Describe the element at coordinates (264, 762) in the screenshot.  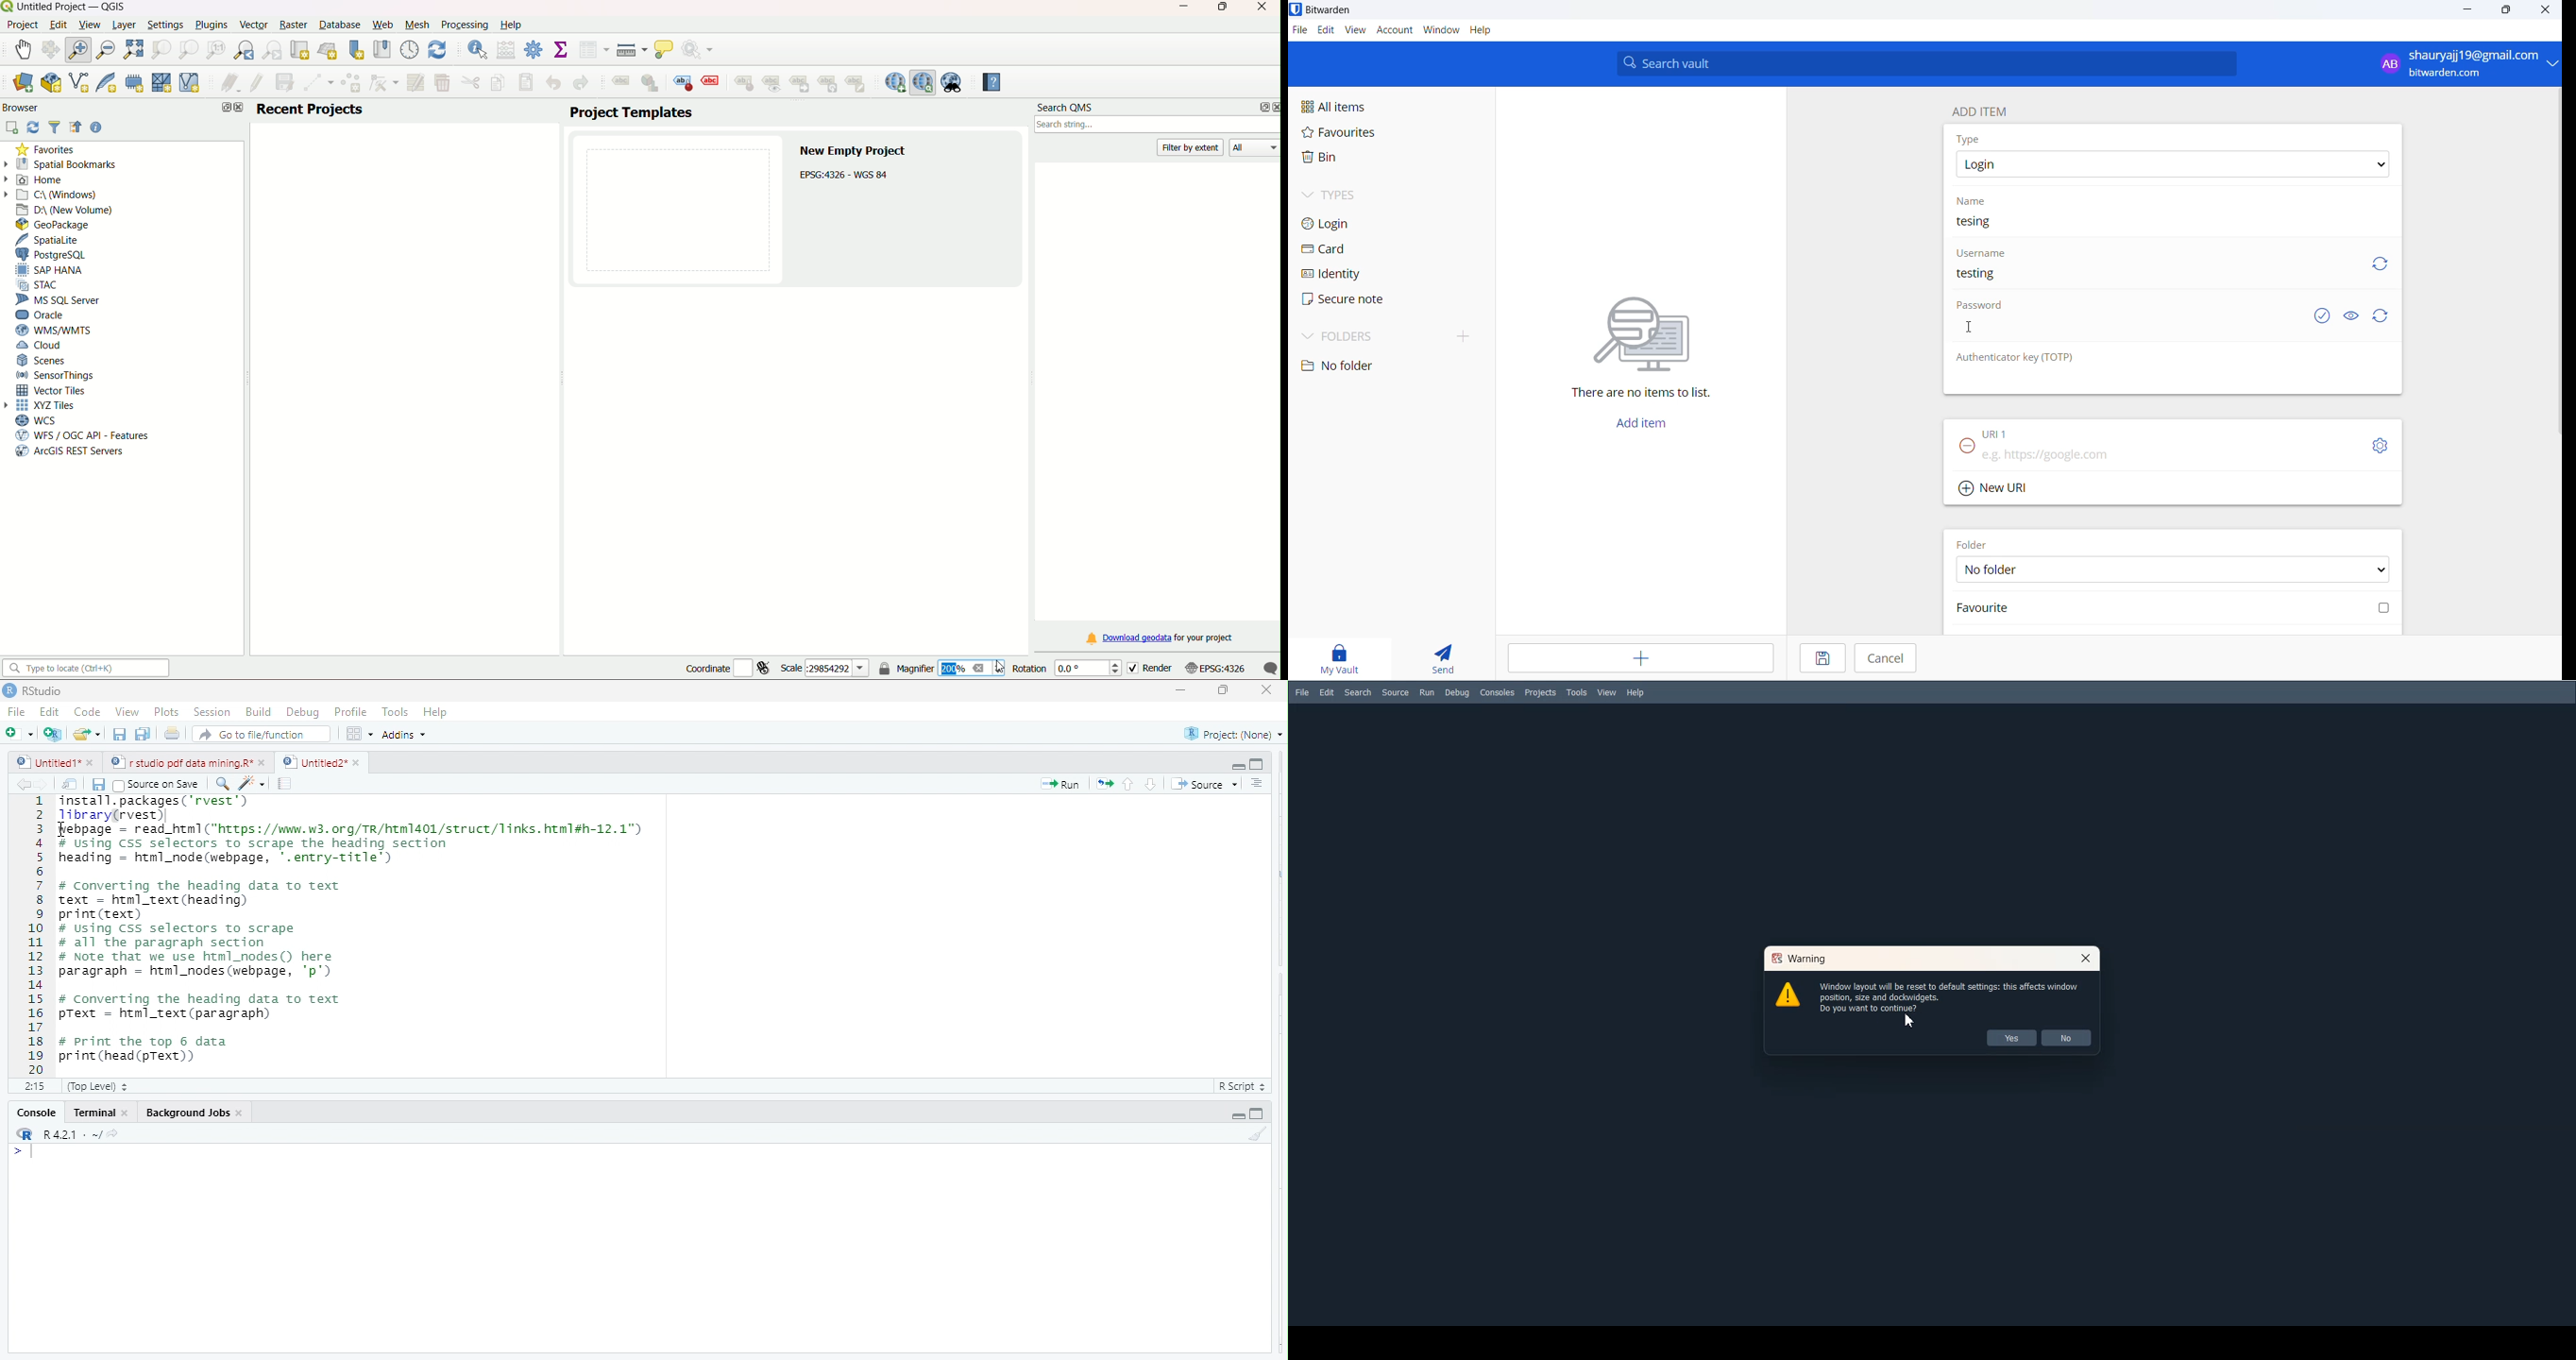
I see `close` at that location.